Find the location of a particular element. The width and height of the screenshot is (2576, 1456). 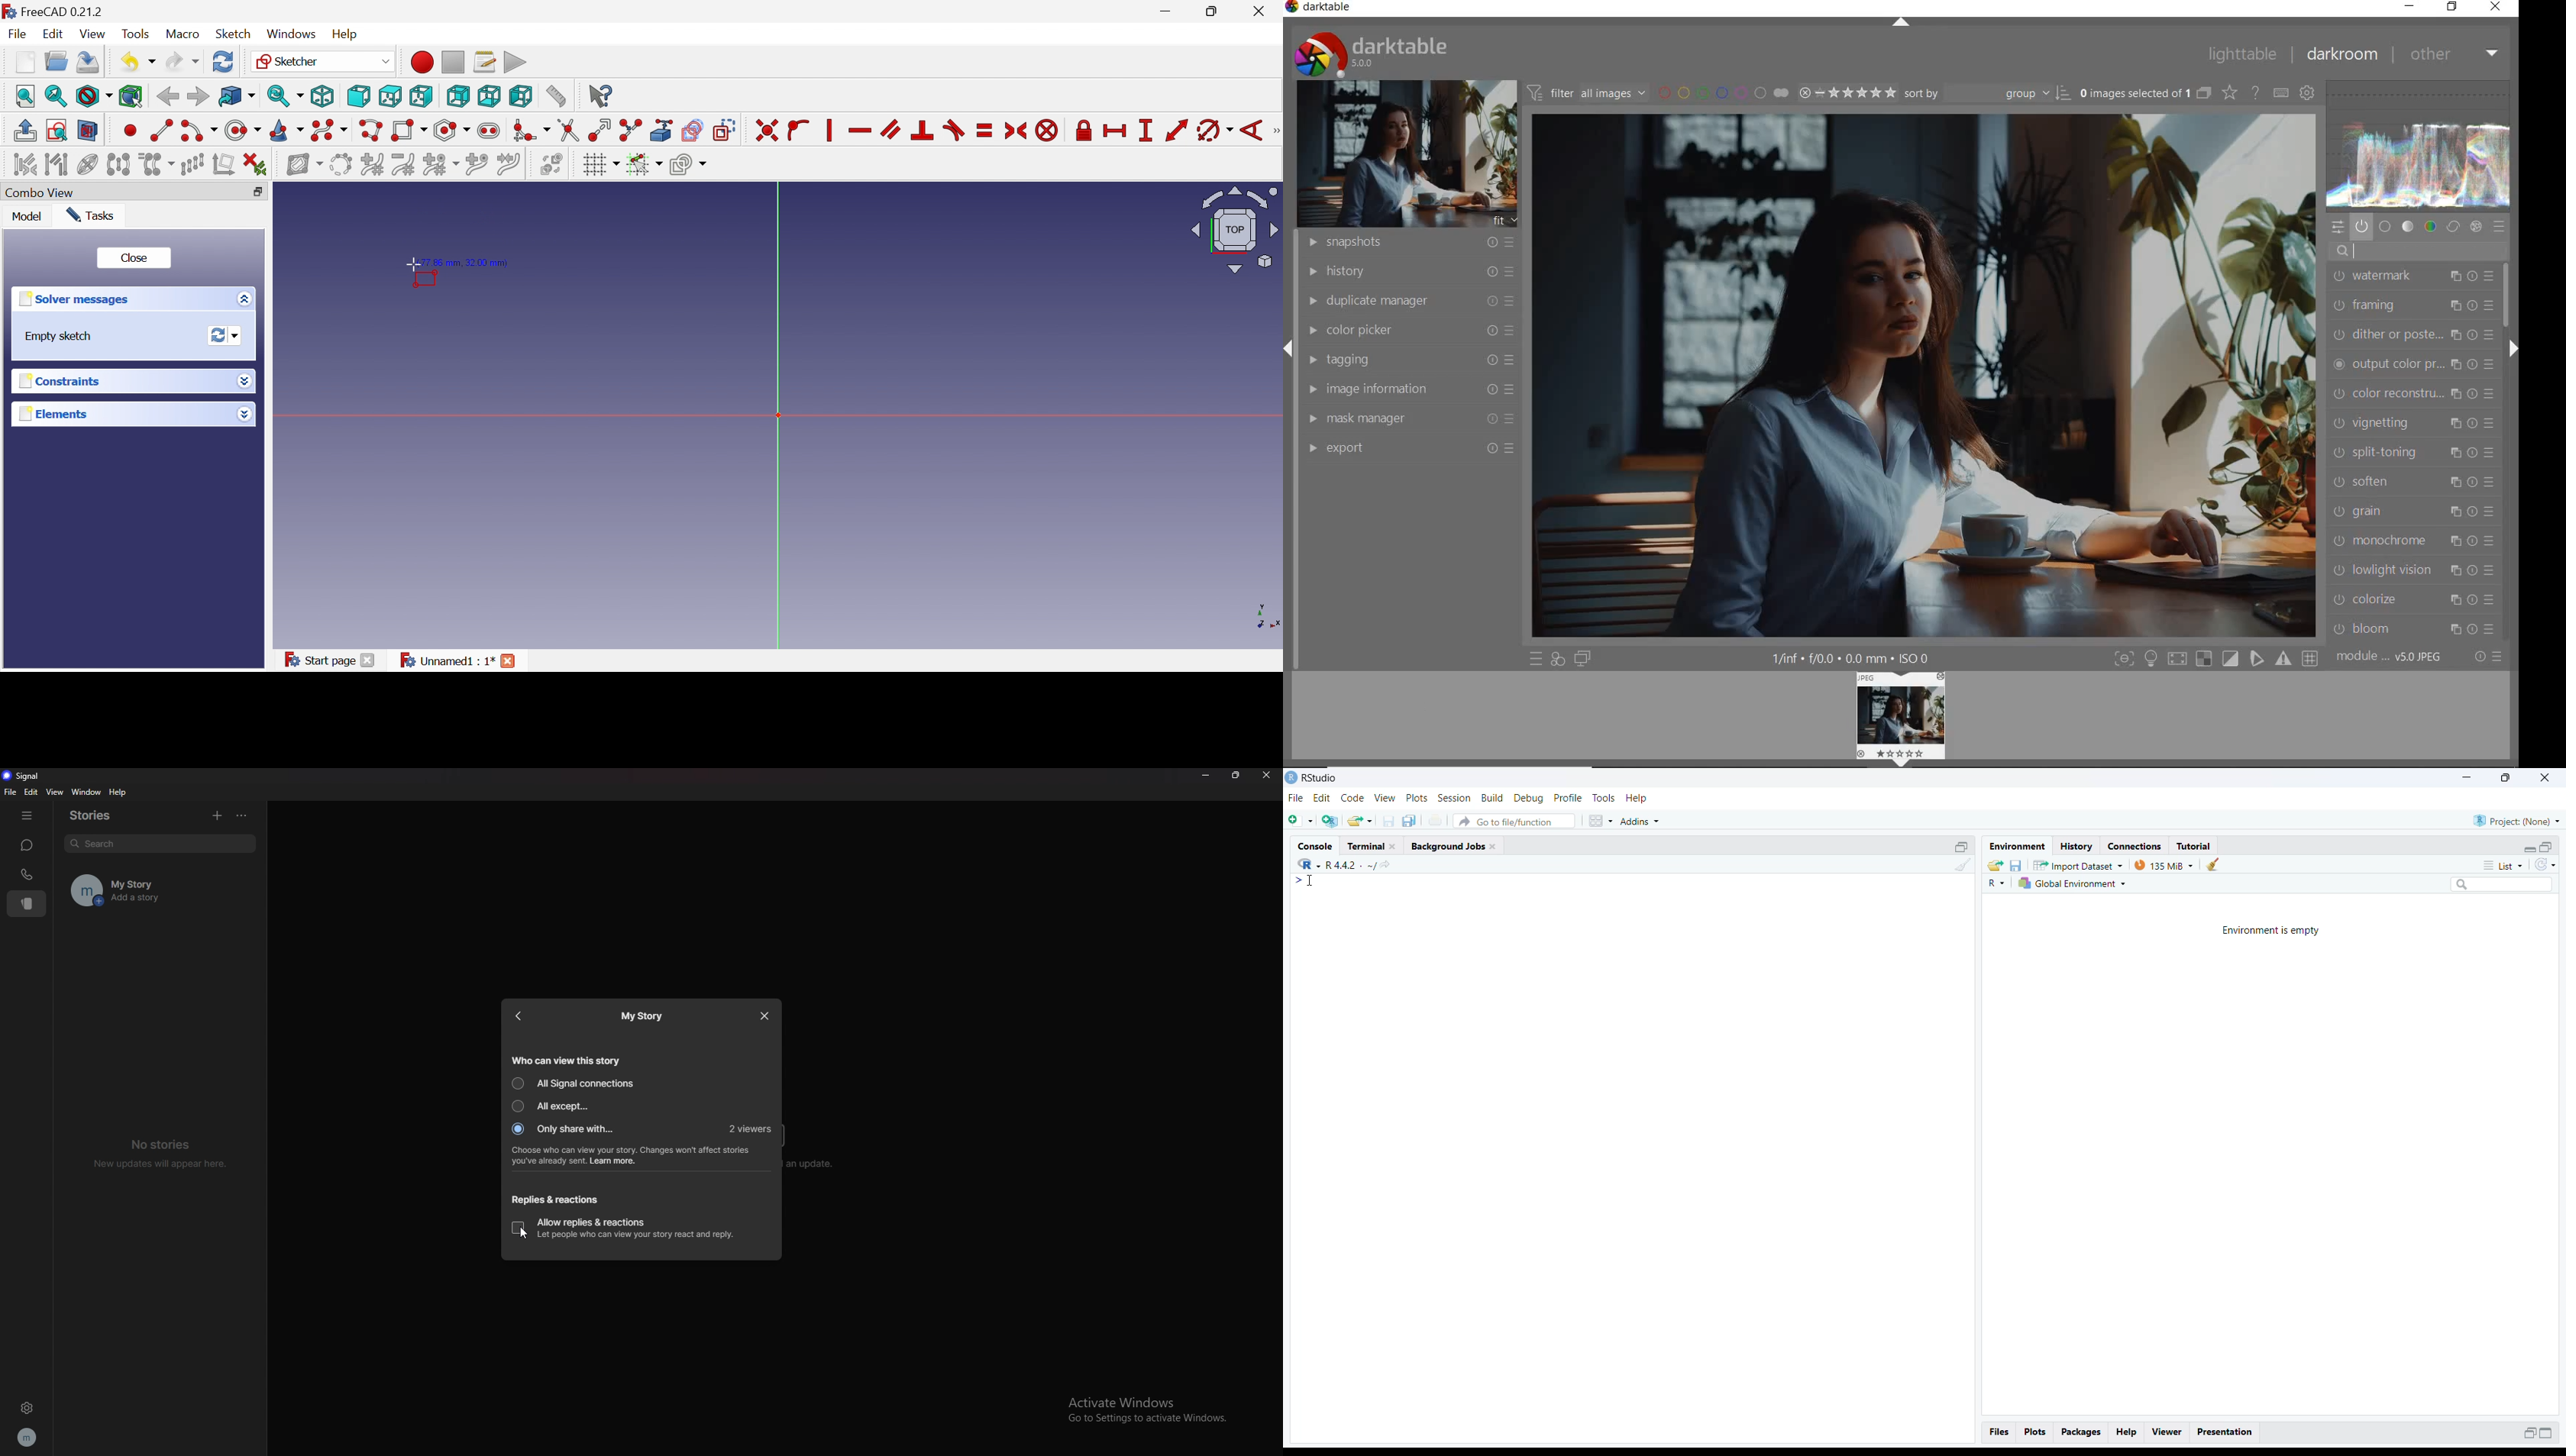

Split edge is located at coordinates (631, 130).